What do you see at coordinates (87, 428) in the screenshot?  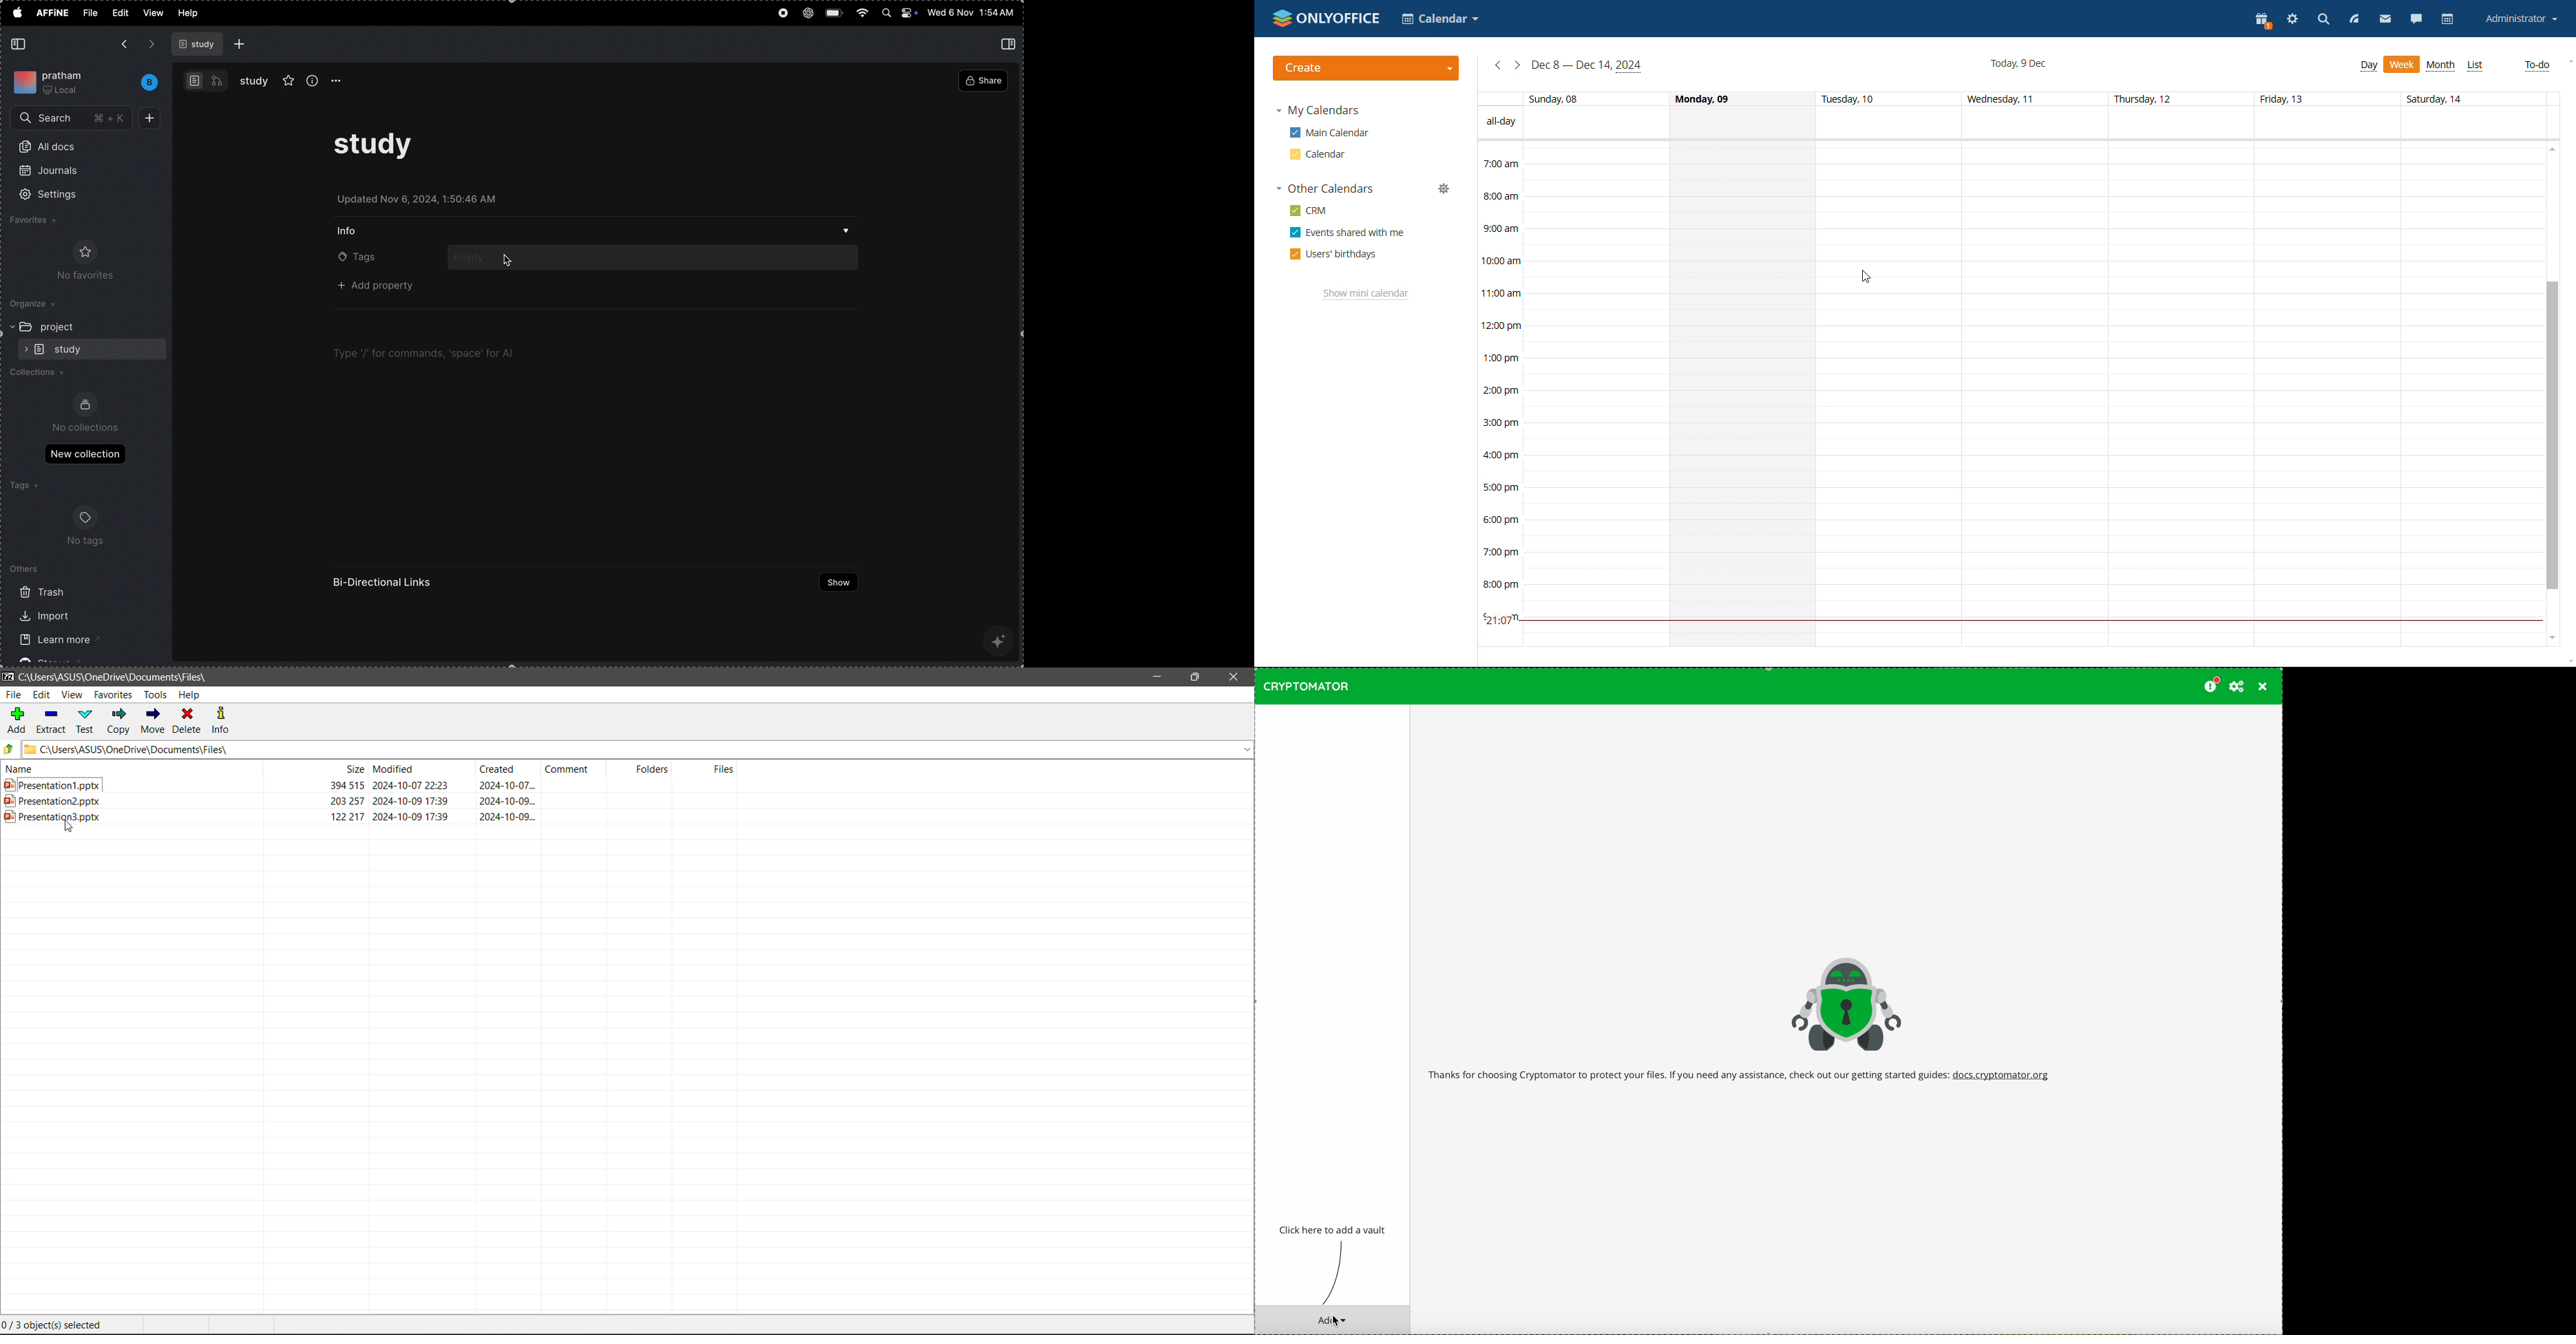 I see `no collections` at bounding box center [87, 428].